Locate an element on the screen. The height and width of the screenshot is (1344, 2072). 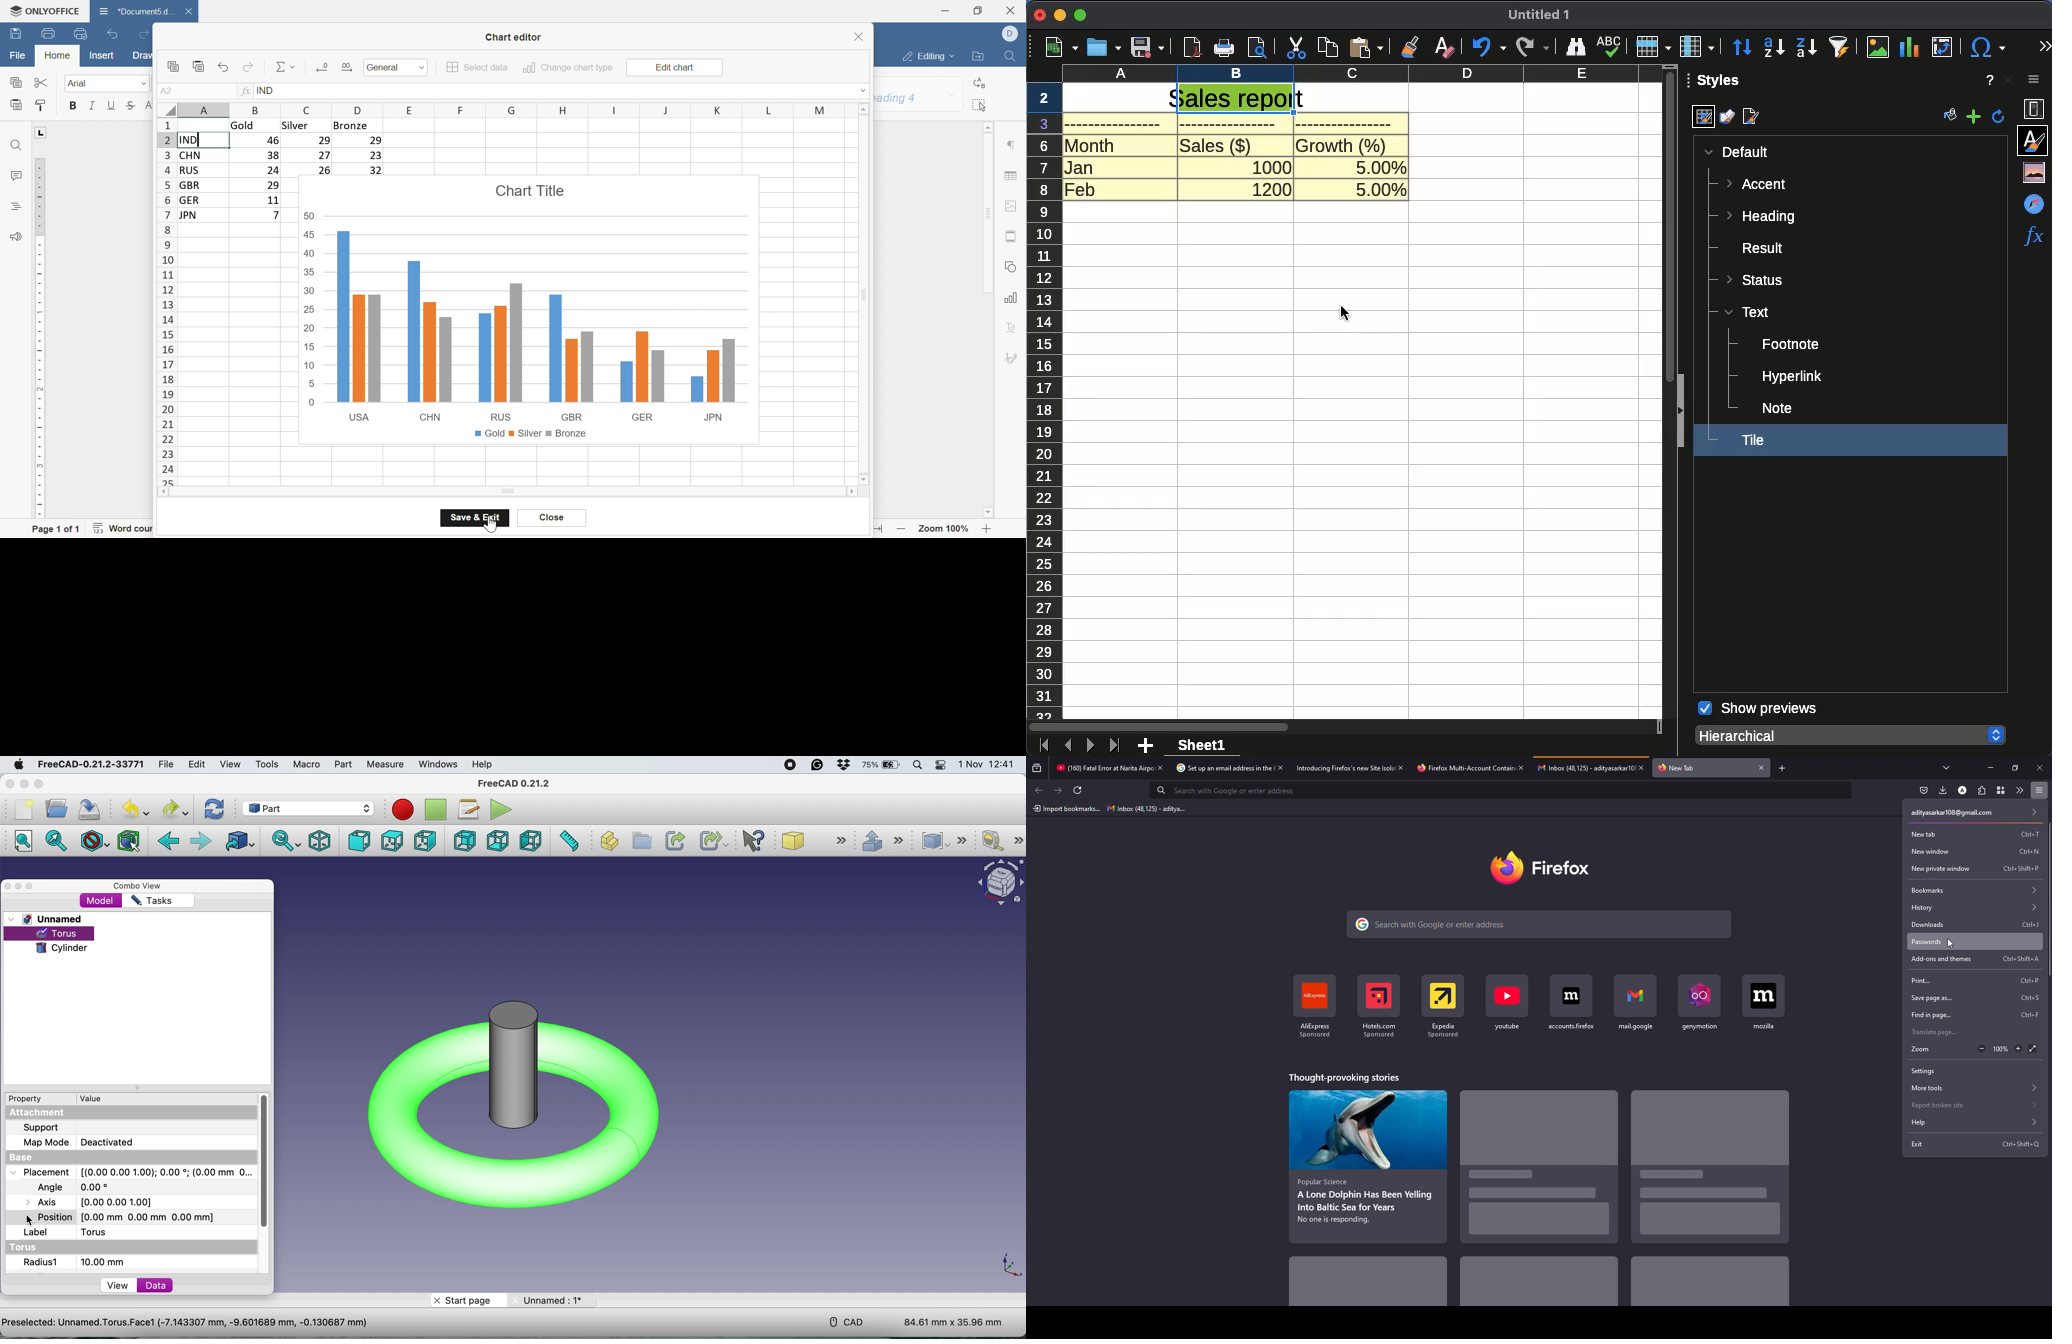
maximise is located at coordinates (40, 785).